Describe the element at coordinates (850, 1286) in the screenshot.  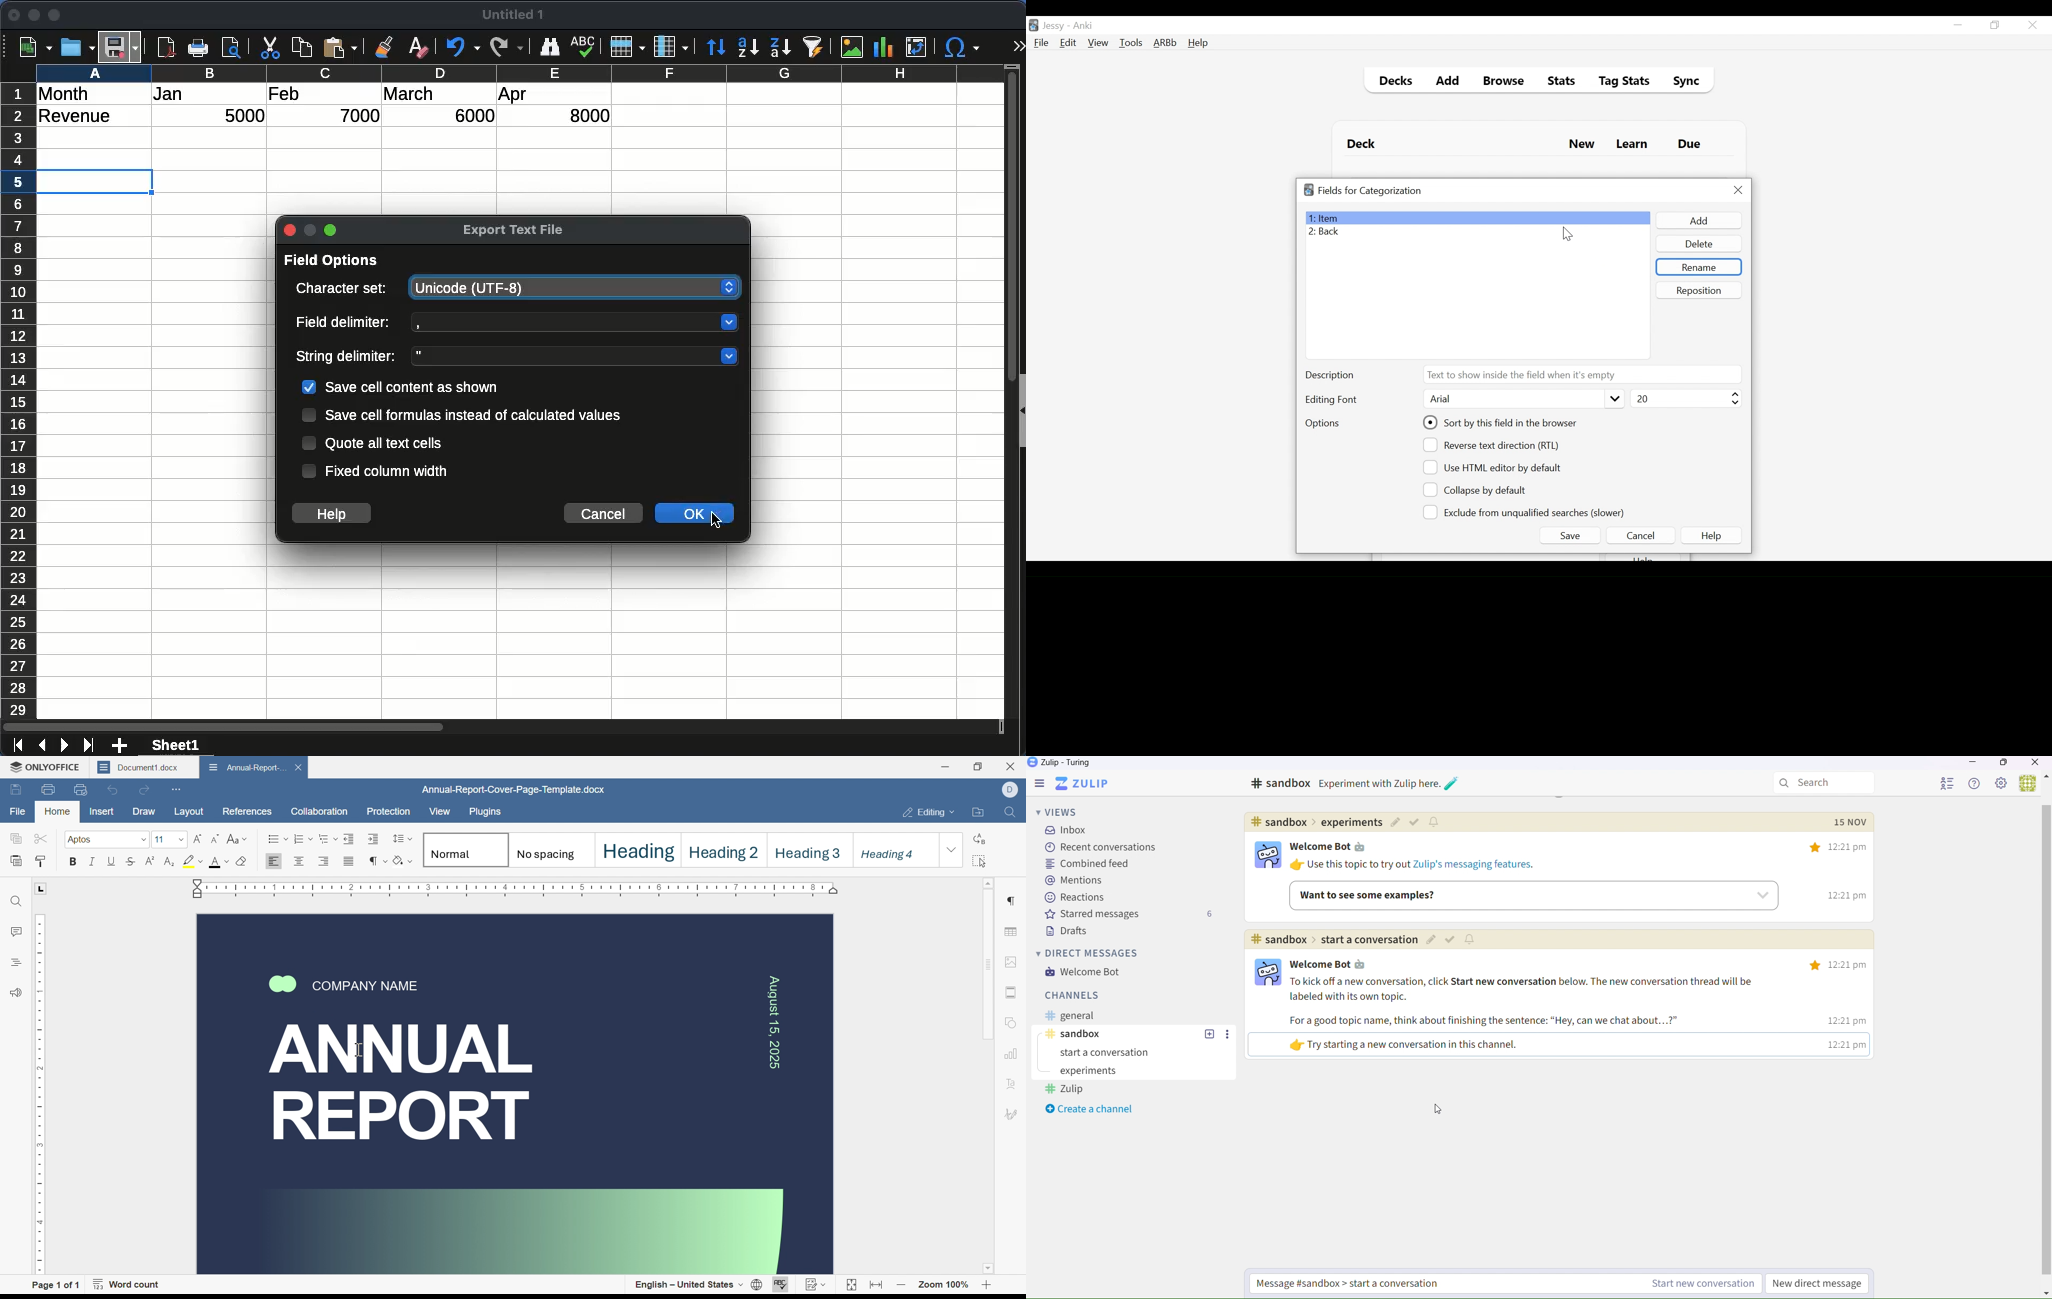
I see `fit to page` at that location.